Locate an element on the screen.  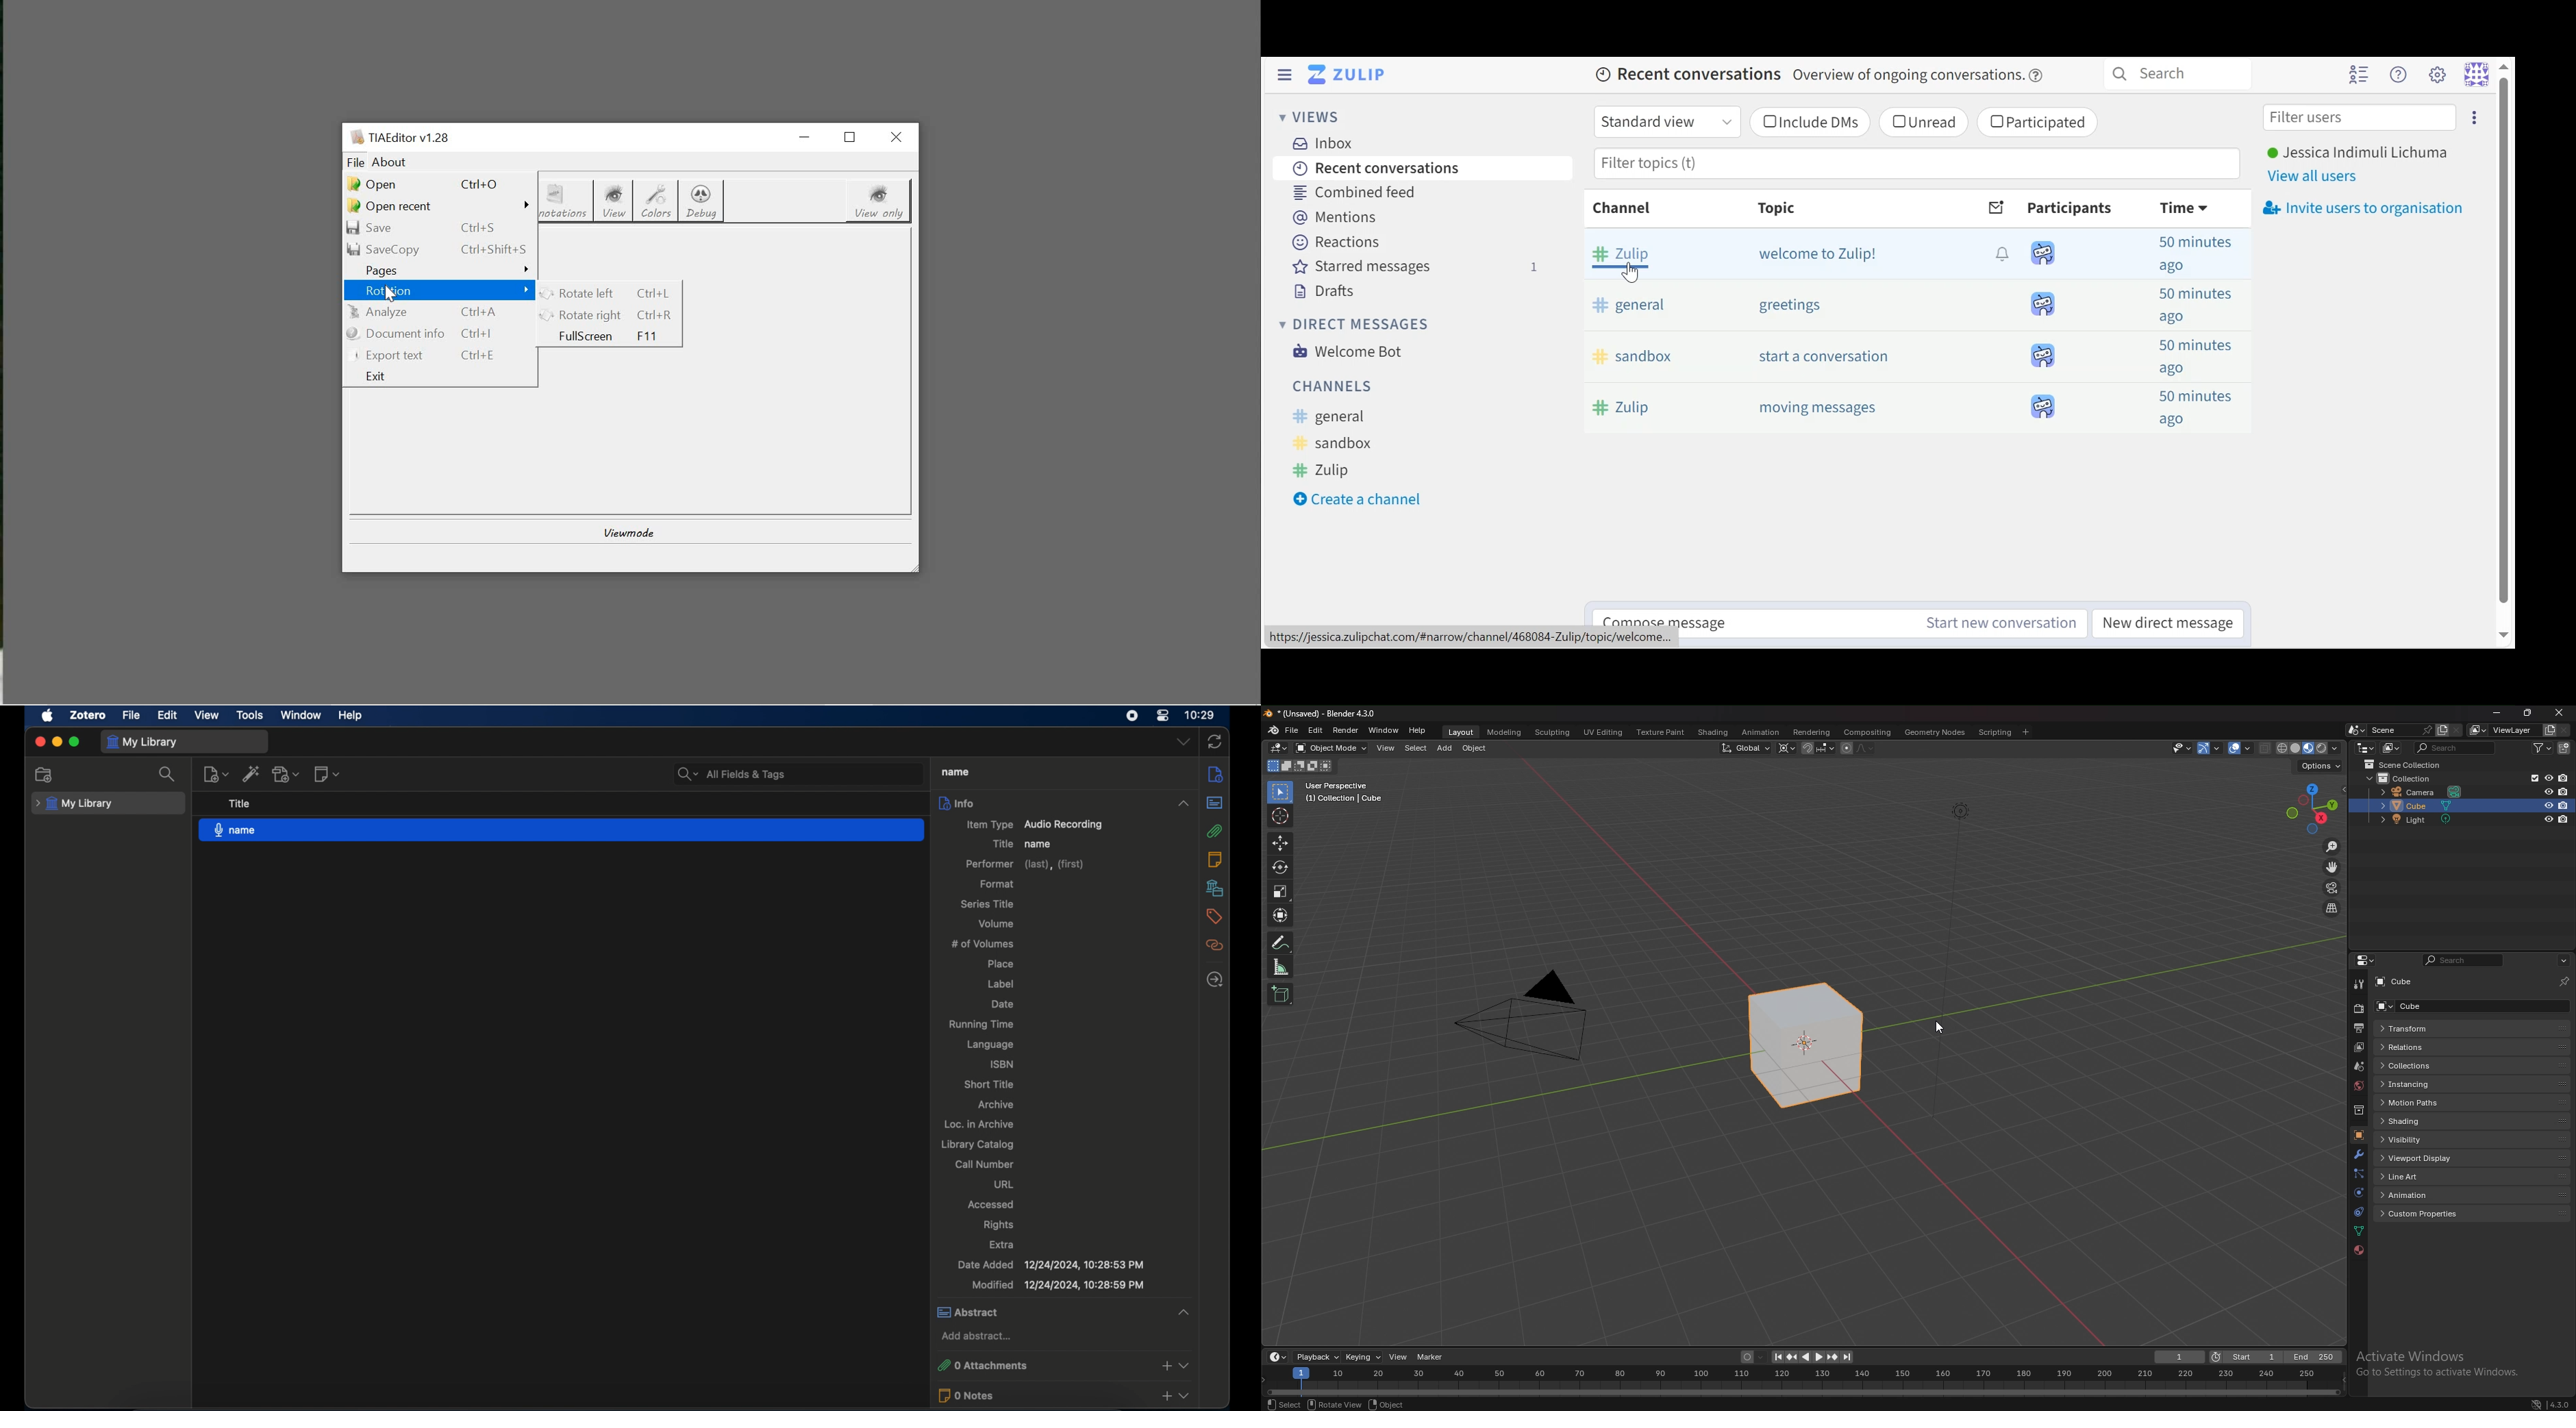
User Name is located at coordinates (2361, 152).